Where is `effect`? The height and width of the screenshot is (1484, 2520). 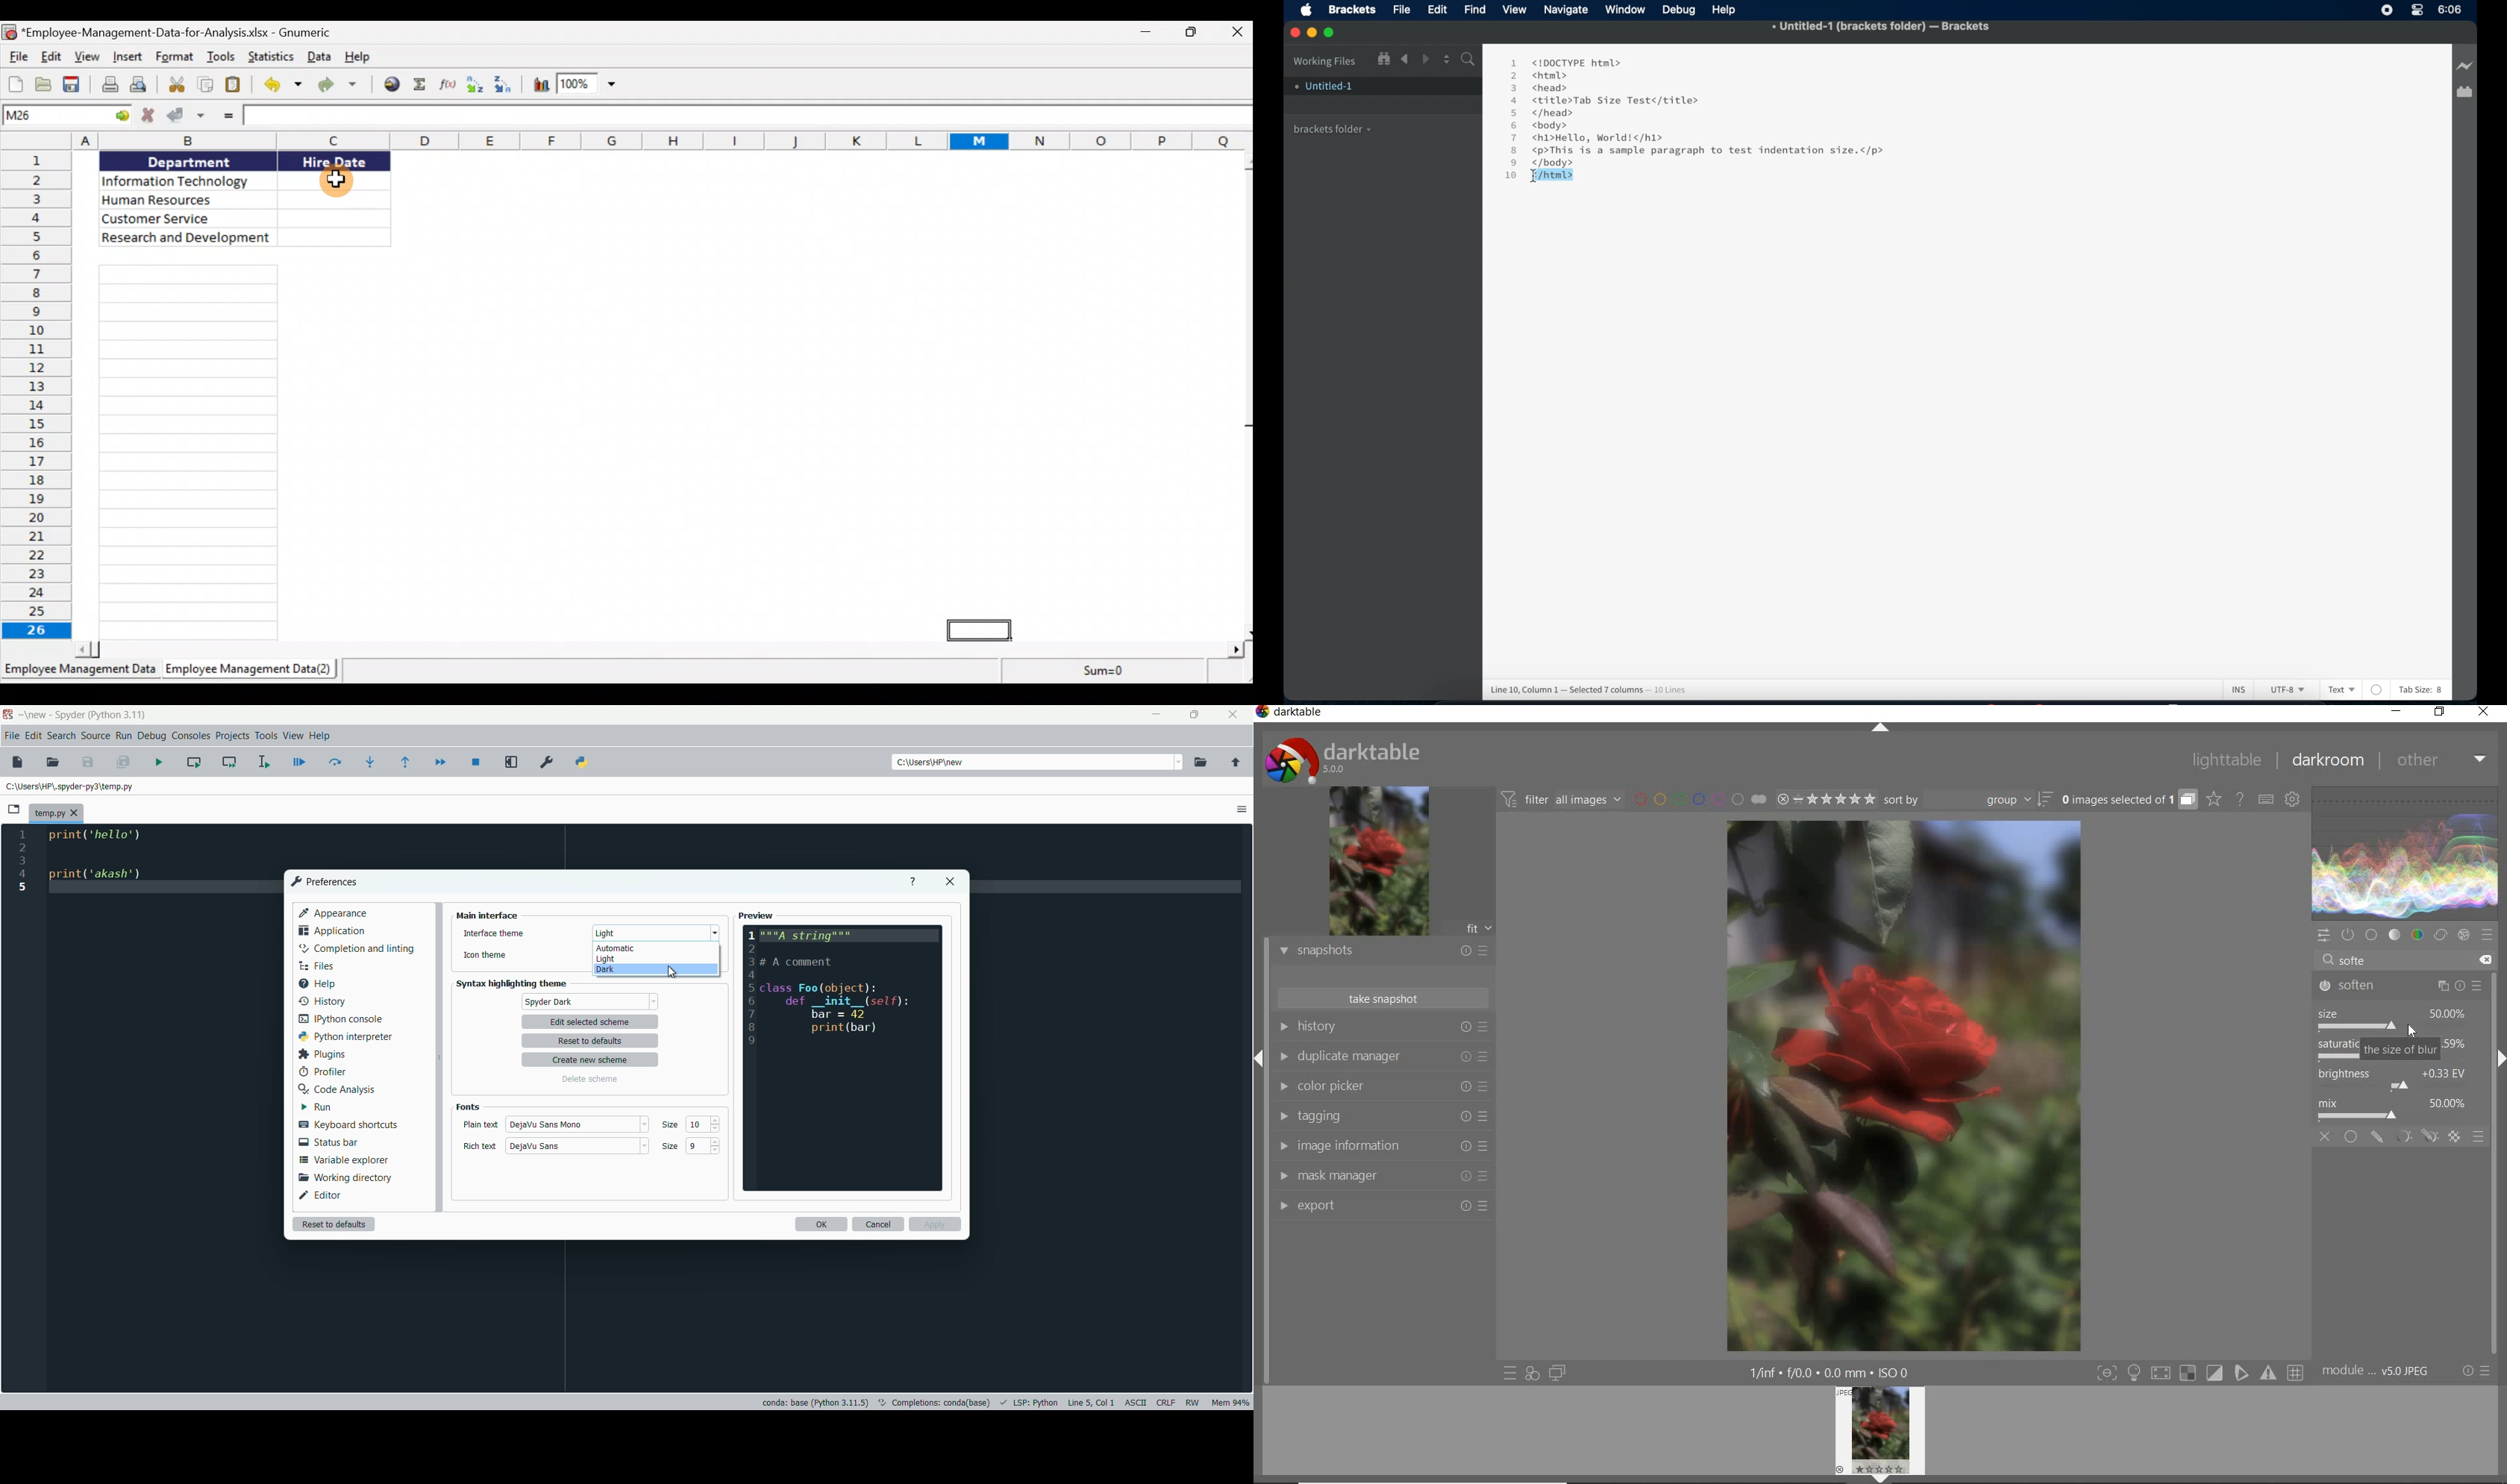
effect is located at coordinates (2463, 936).